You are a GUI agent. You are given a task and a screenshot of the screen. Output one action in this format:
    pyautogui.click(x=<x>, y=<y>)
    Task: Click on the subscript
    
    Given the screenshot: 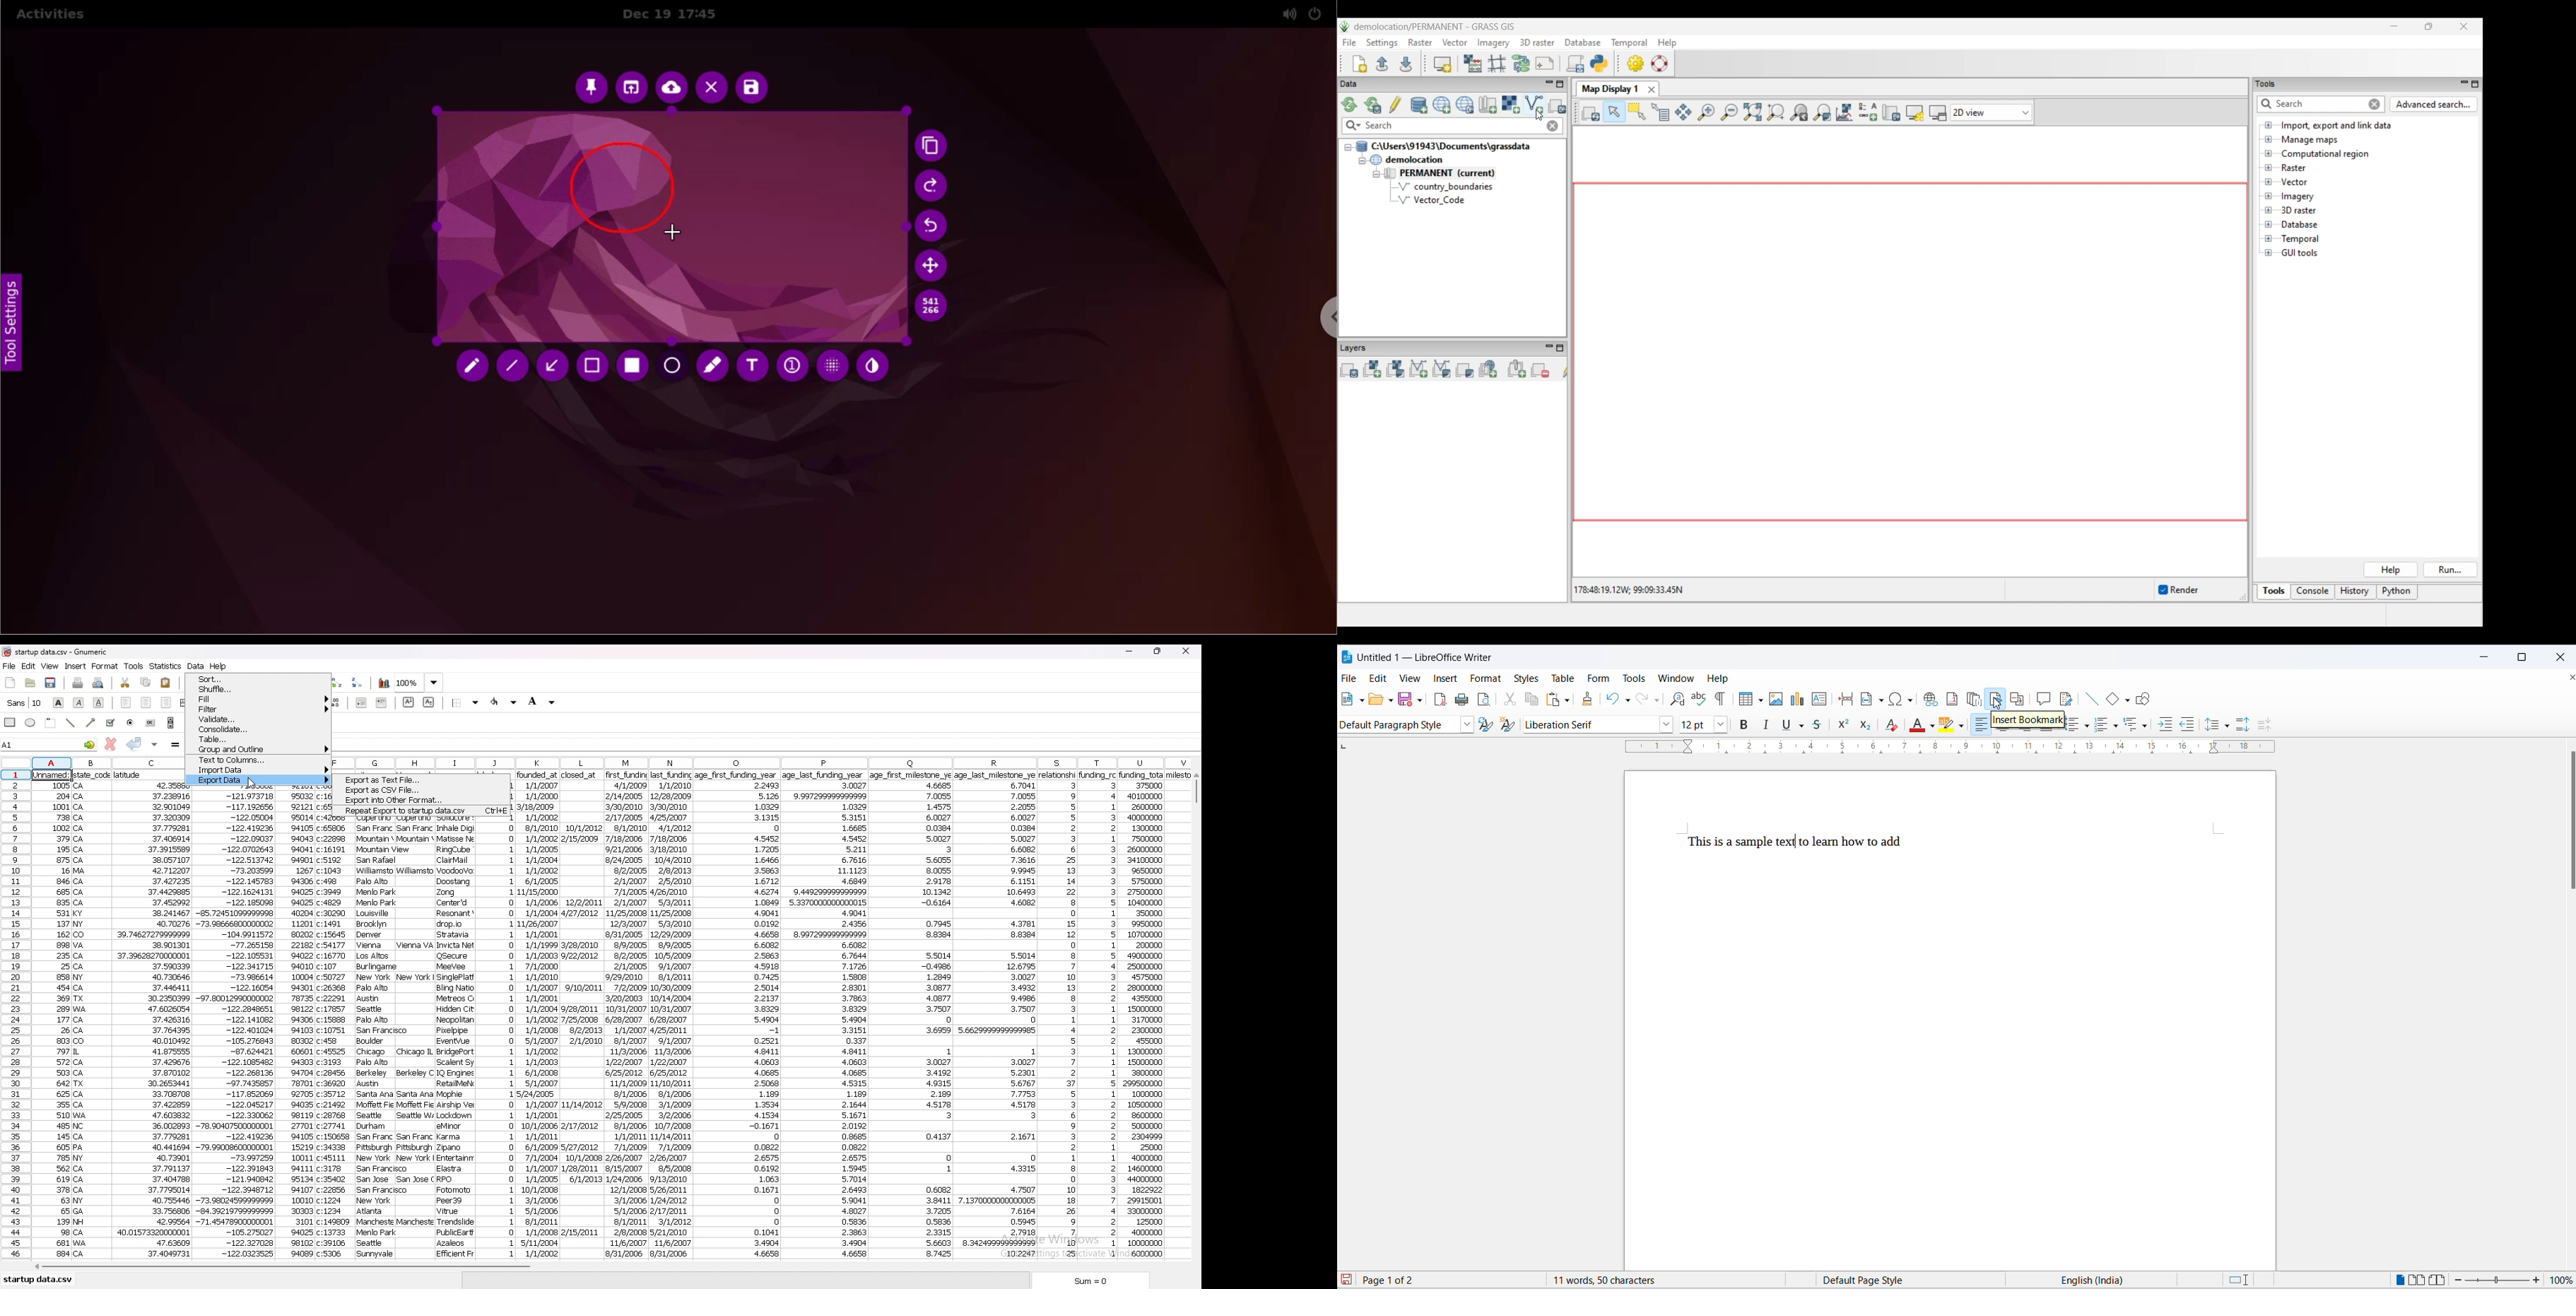 What is the action you would take?
    pyautogui.click(x=1866, y=726)
    